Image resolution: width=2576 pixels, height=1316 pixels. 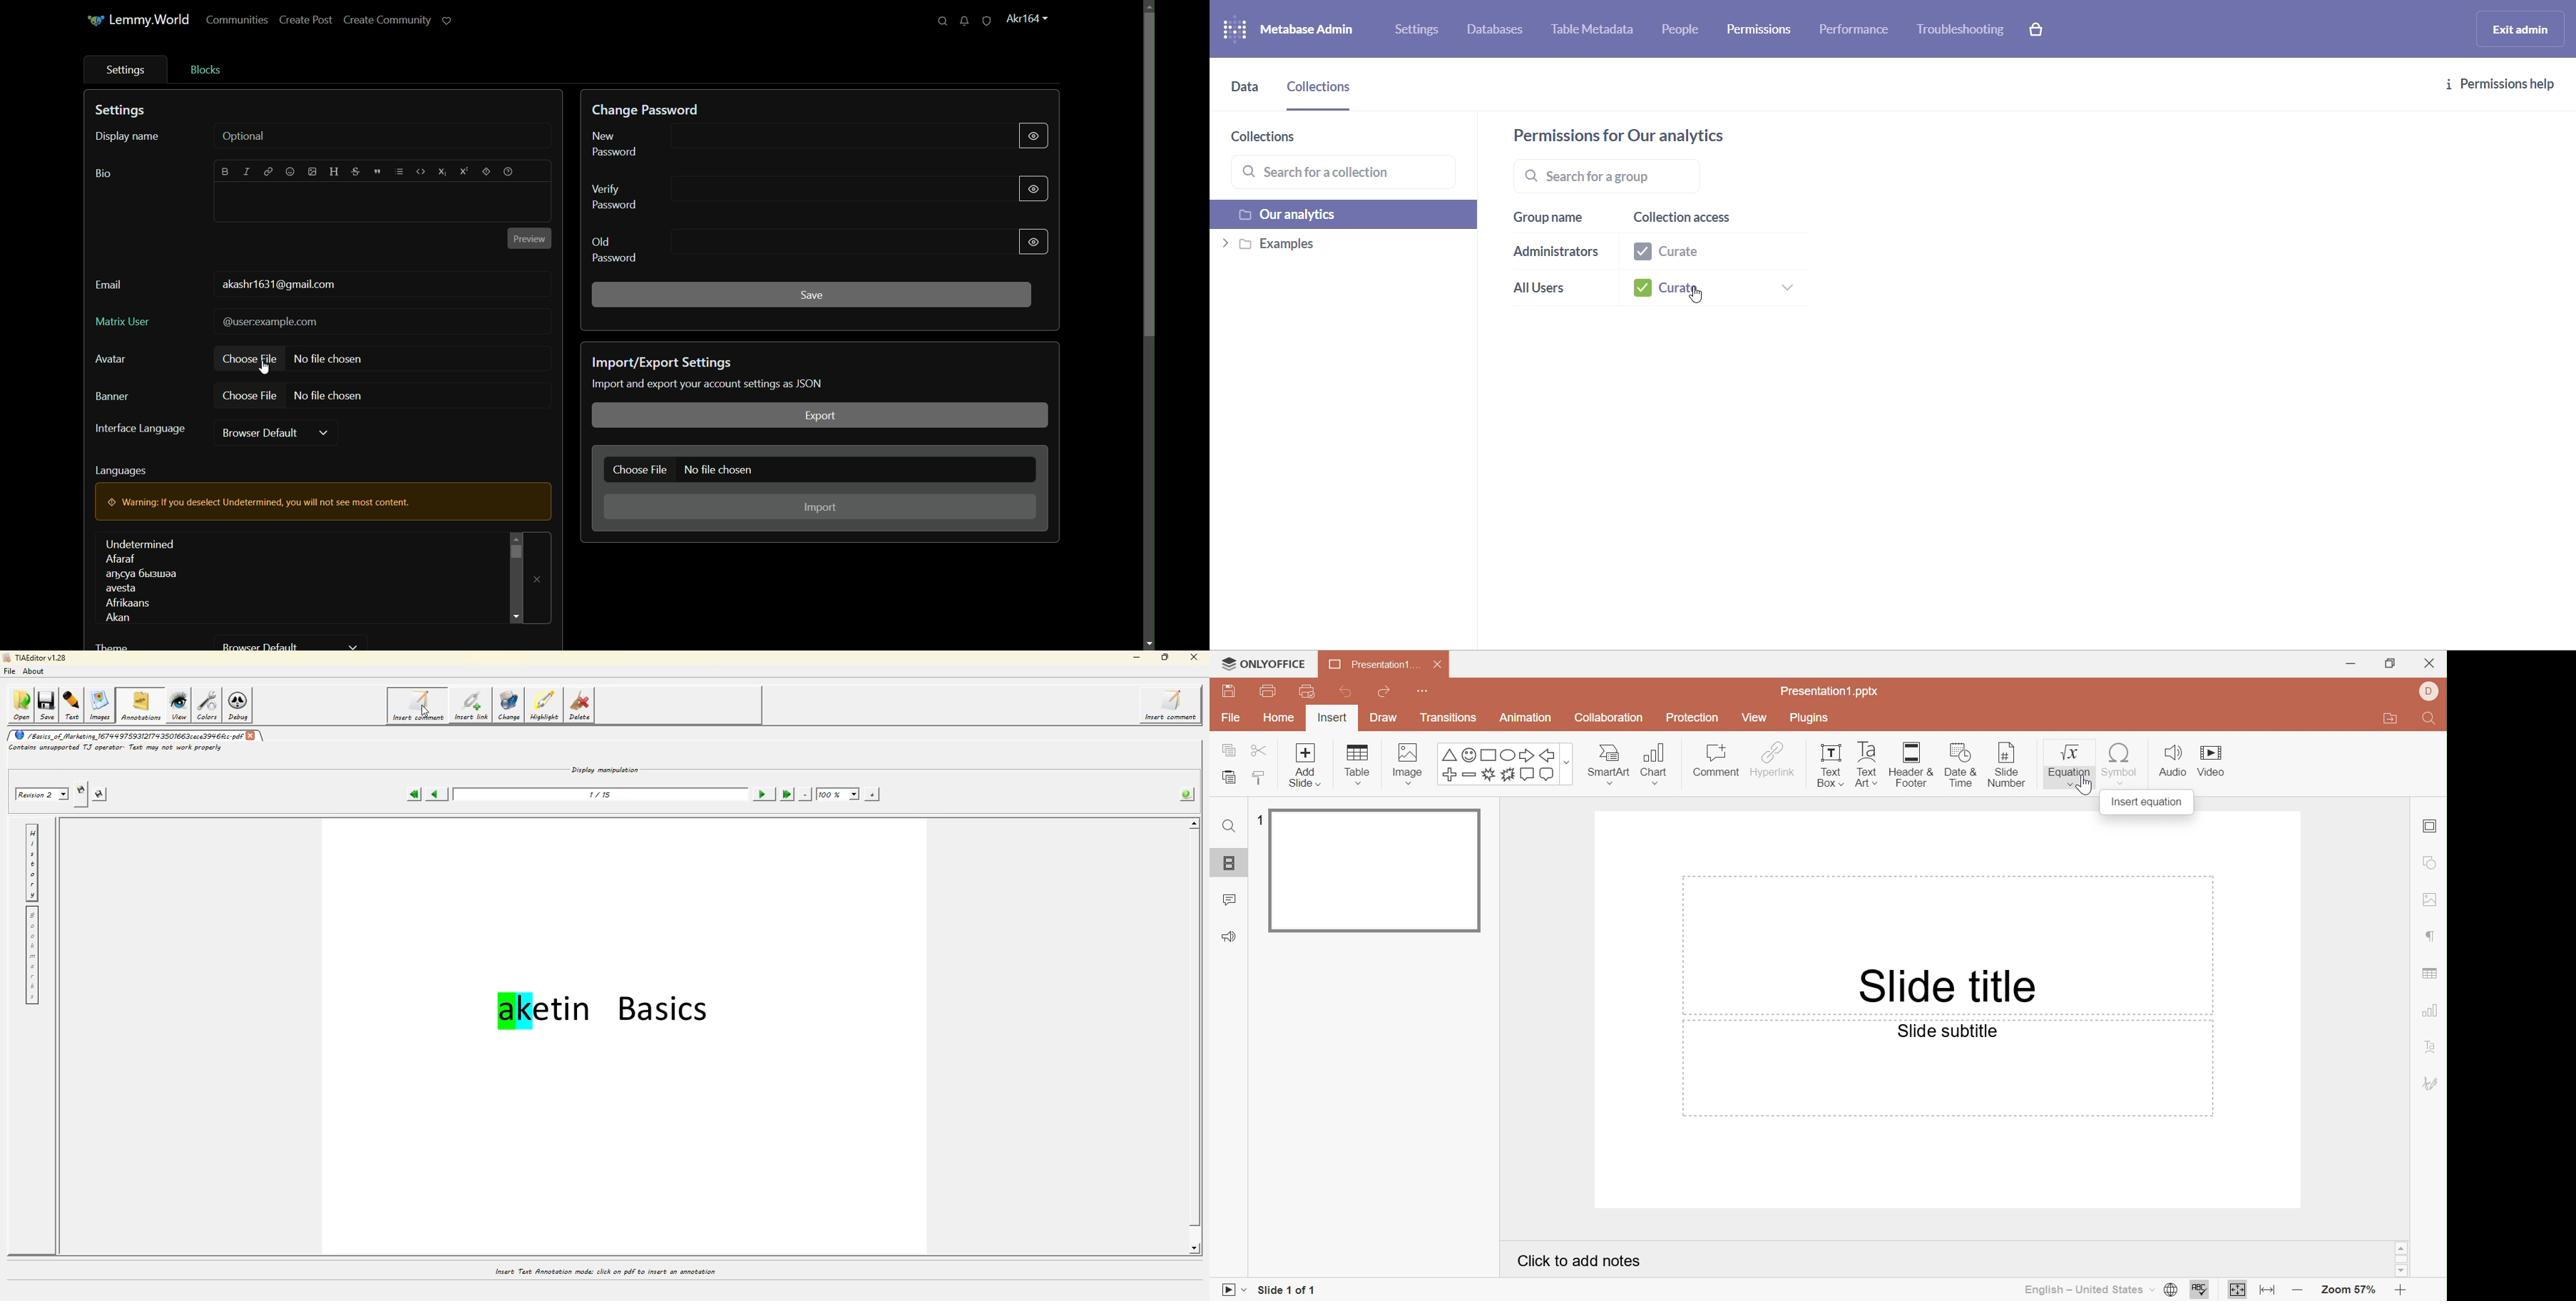 I want to click on Zoom in, so click(x=2401, y=1291).